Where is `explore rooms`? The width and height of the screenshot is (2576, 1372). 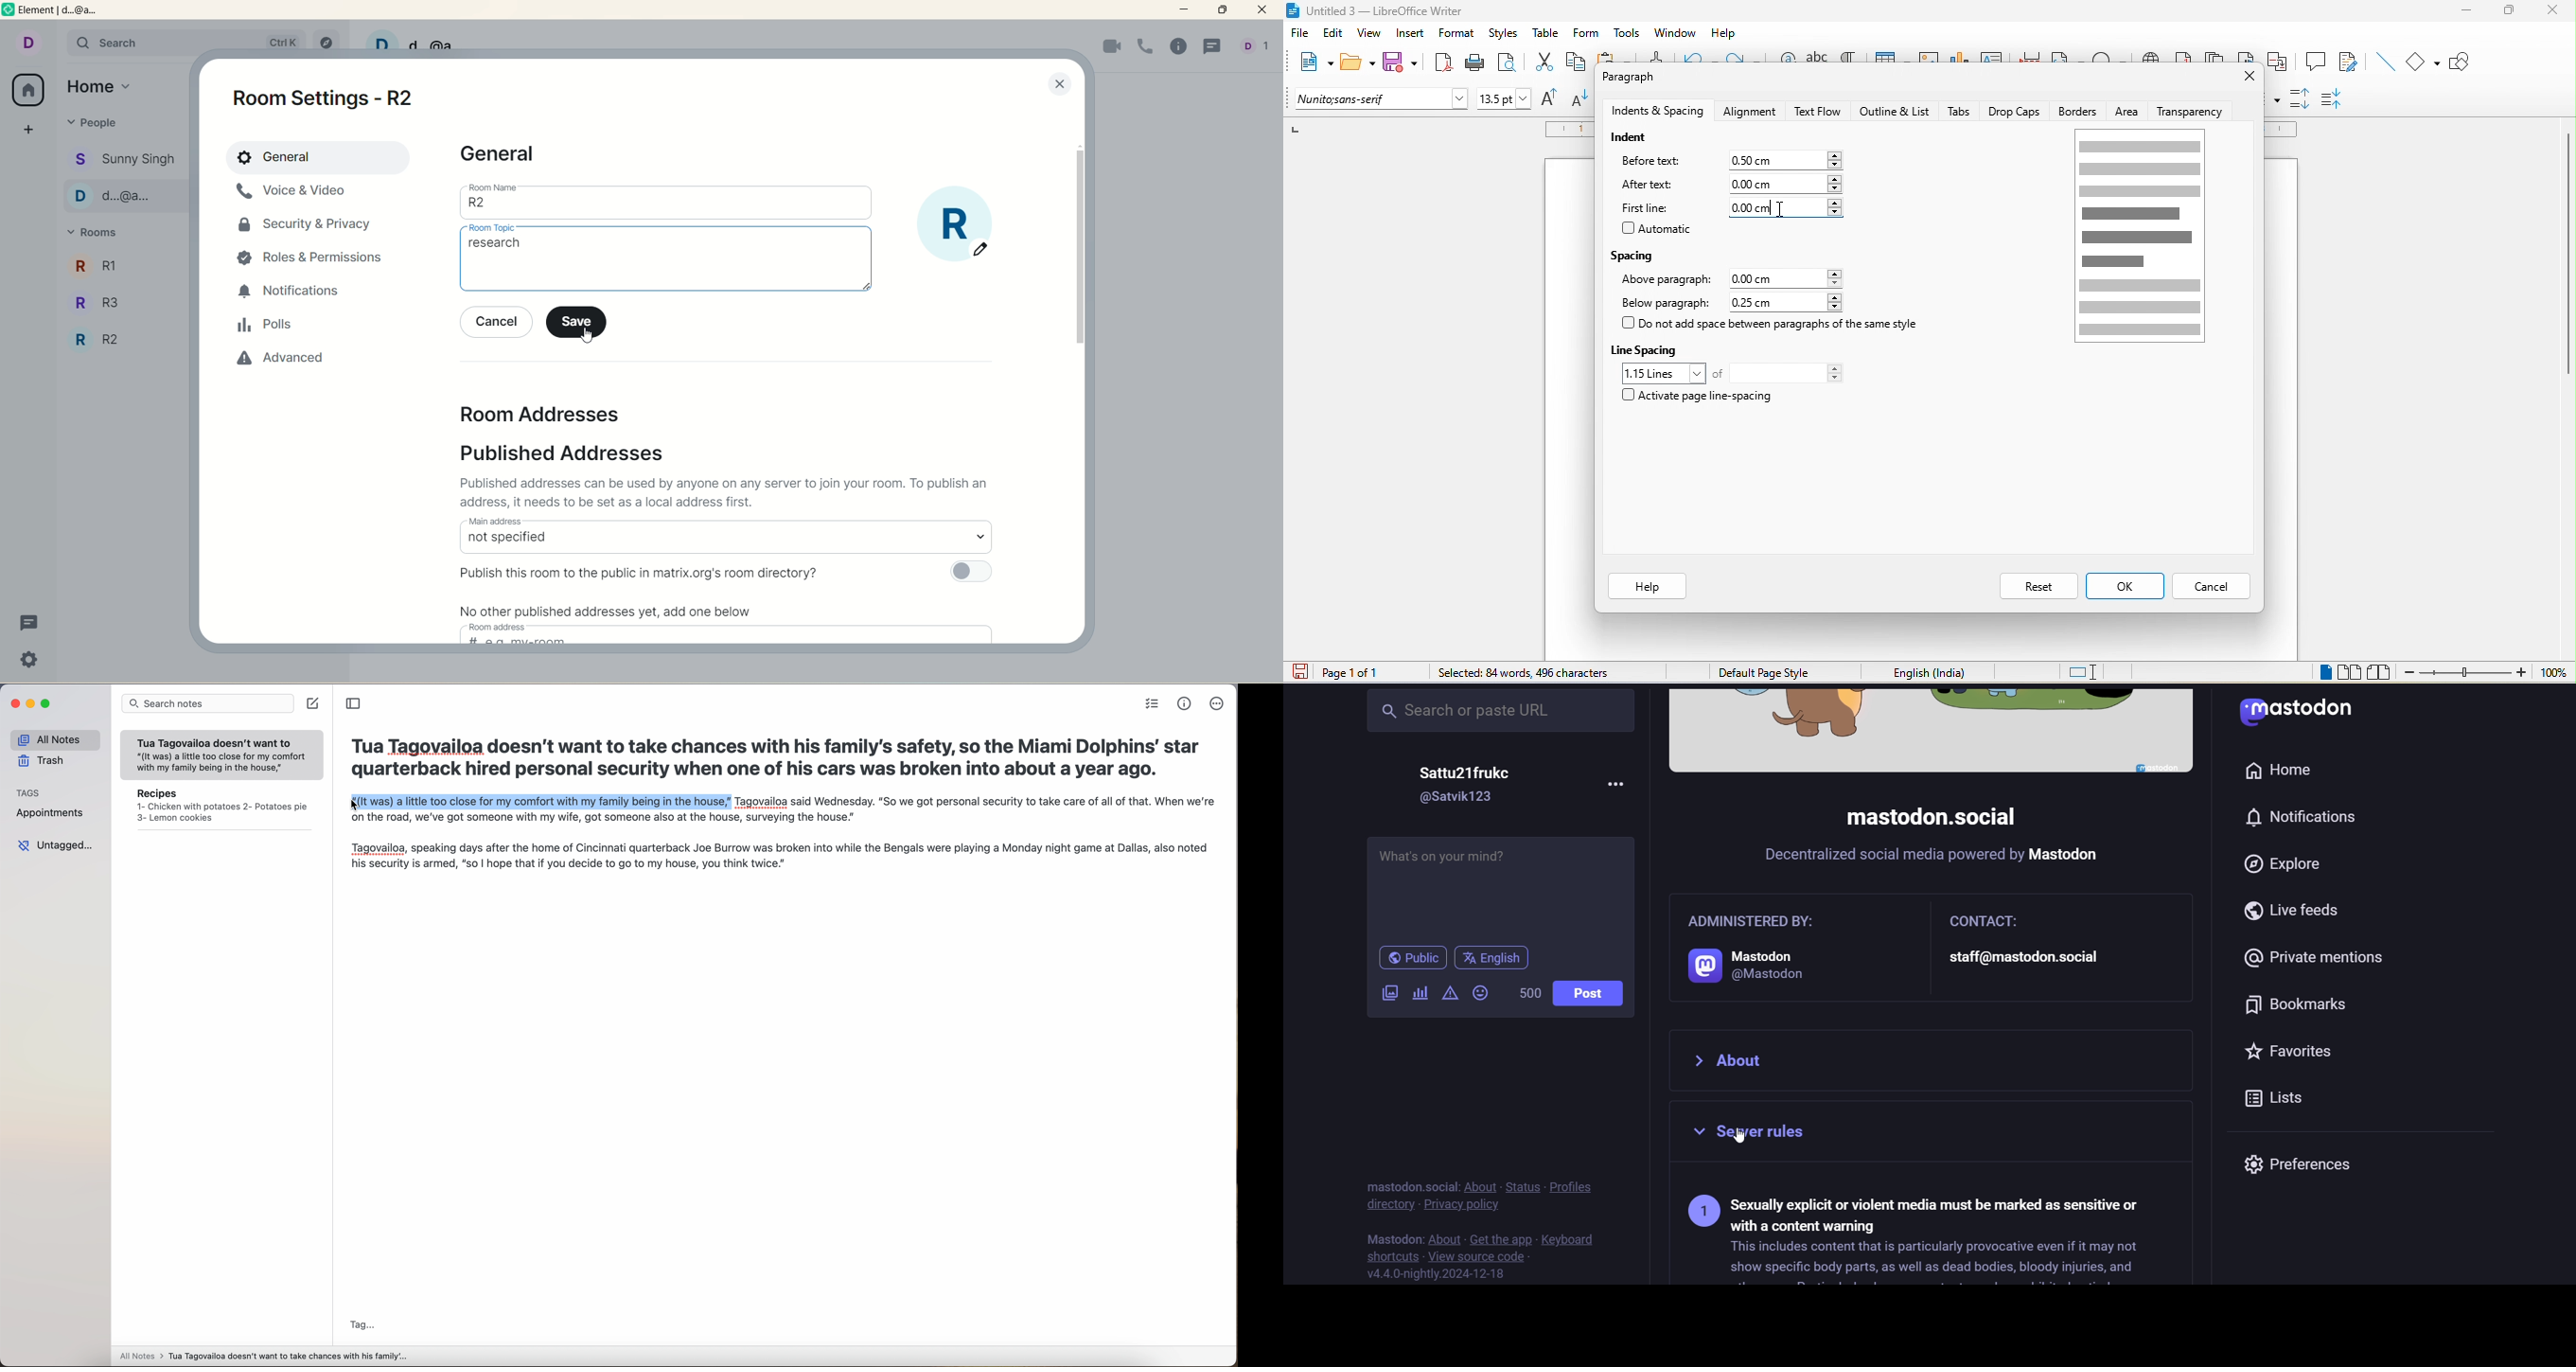 explore rooms is located at coordinates (324, 38).